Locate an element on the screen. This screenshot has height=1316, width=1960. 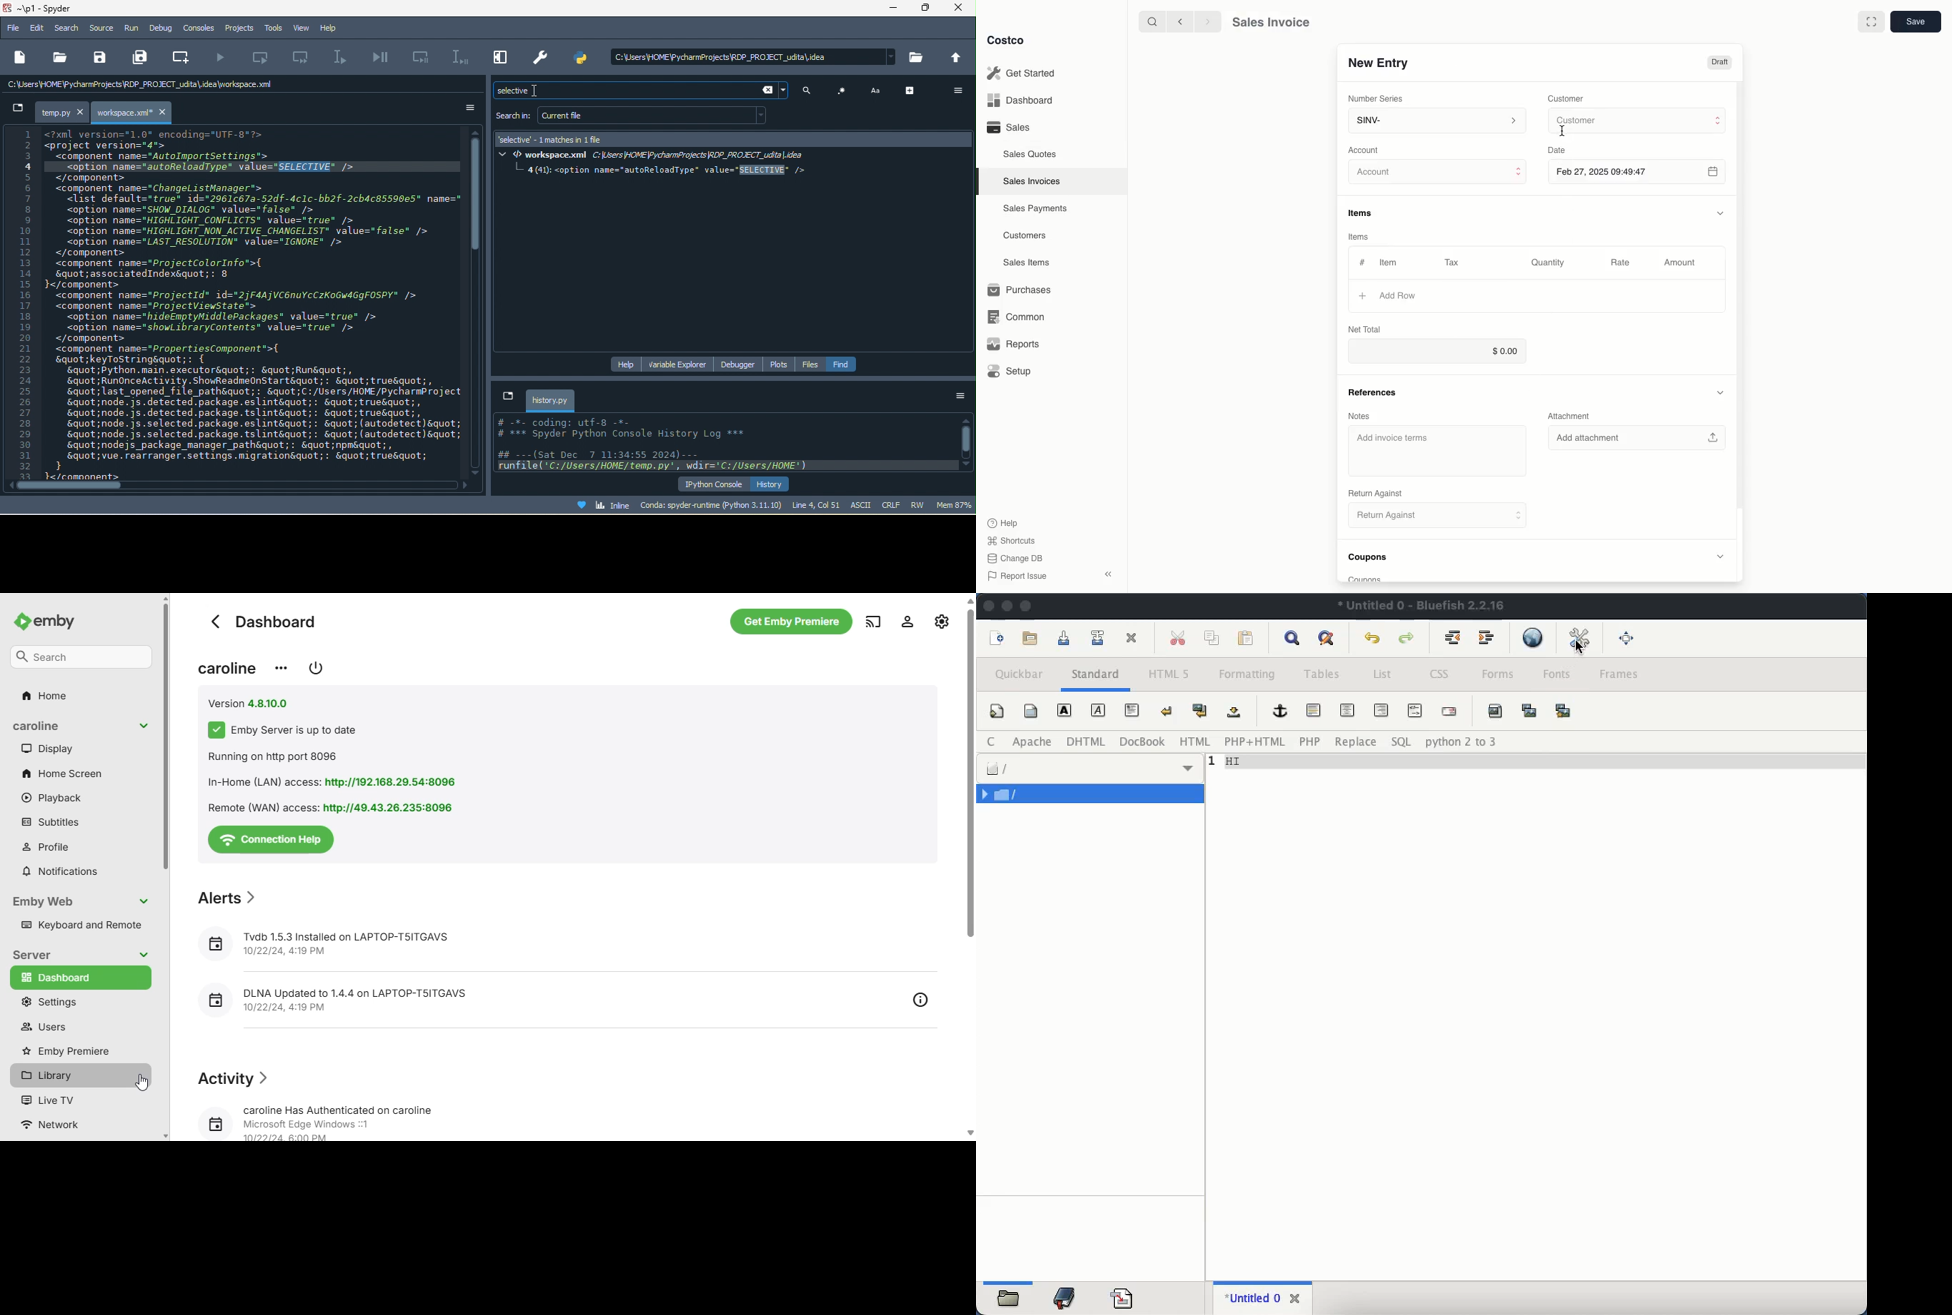
Costco is located at coordinates (1006, 41).